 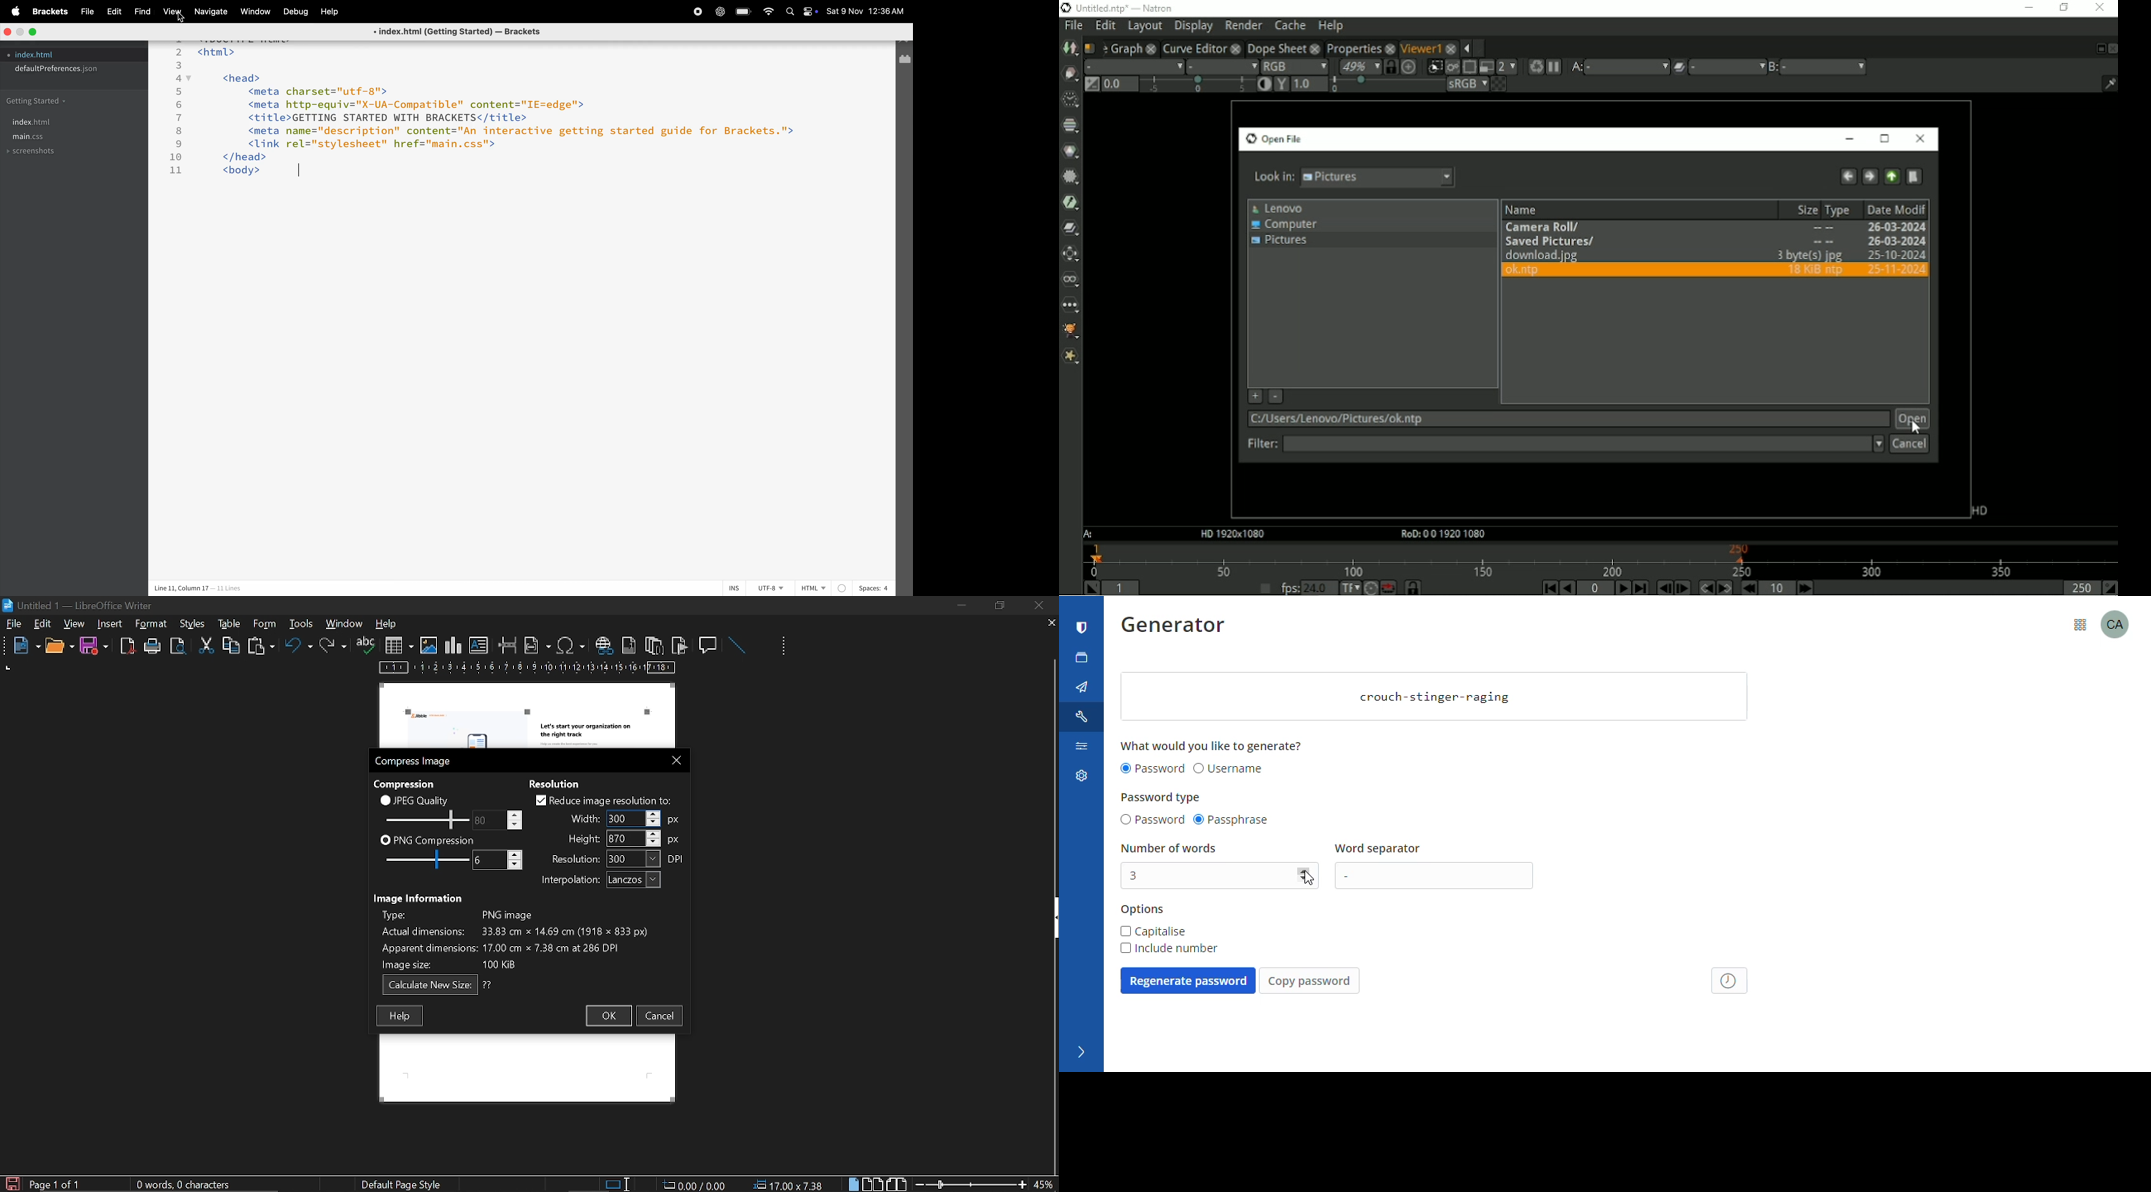 I want to click on current zoom, so click(x=1045, y=1184).